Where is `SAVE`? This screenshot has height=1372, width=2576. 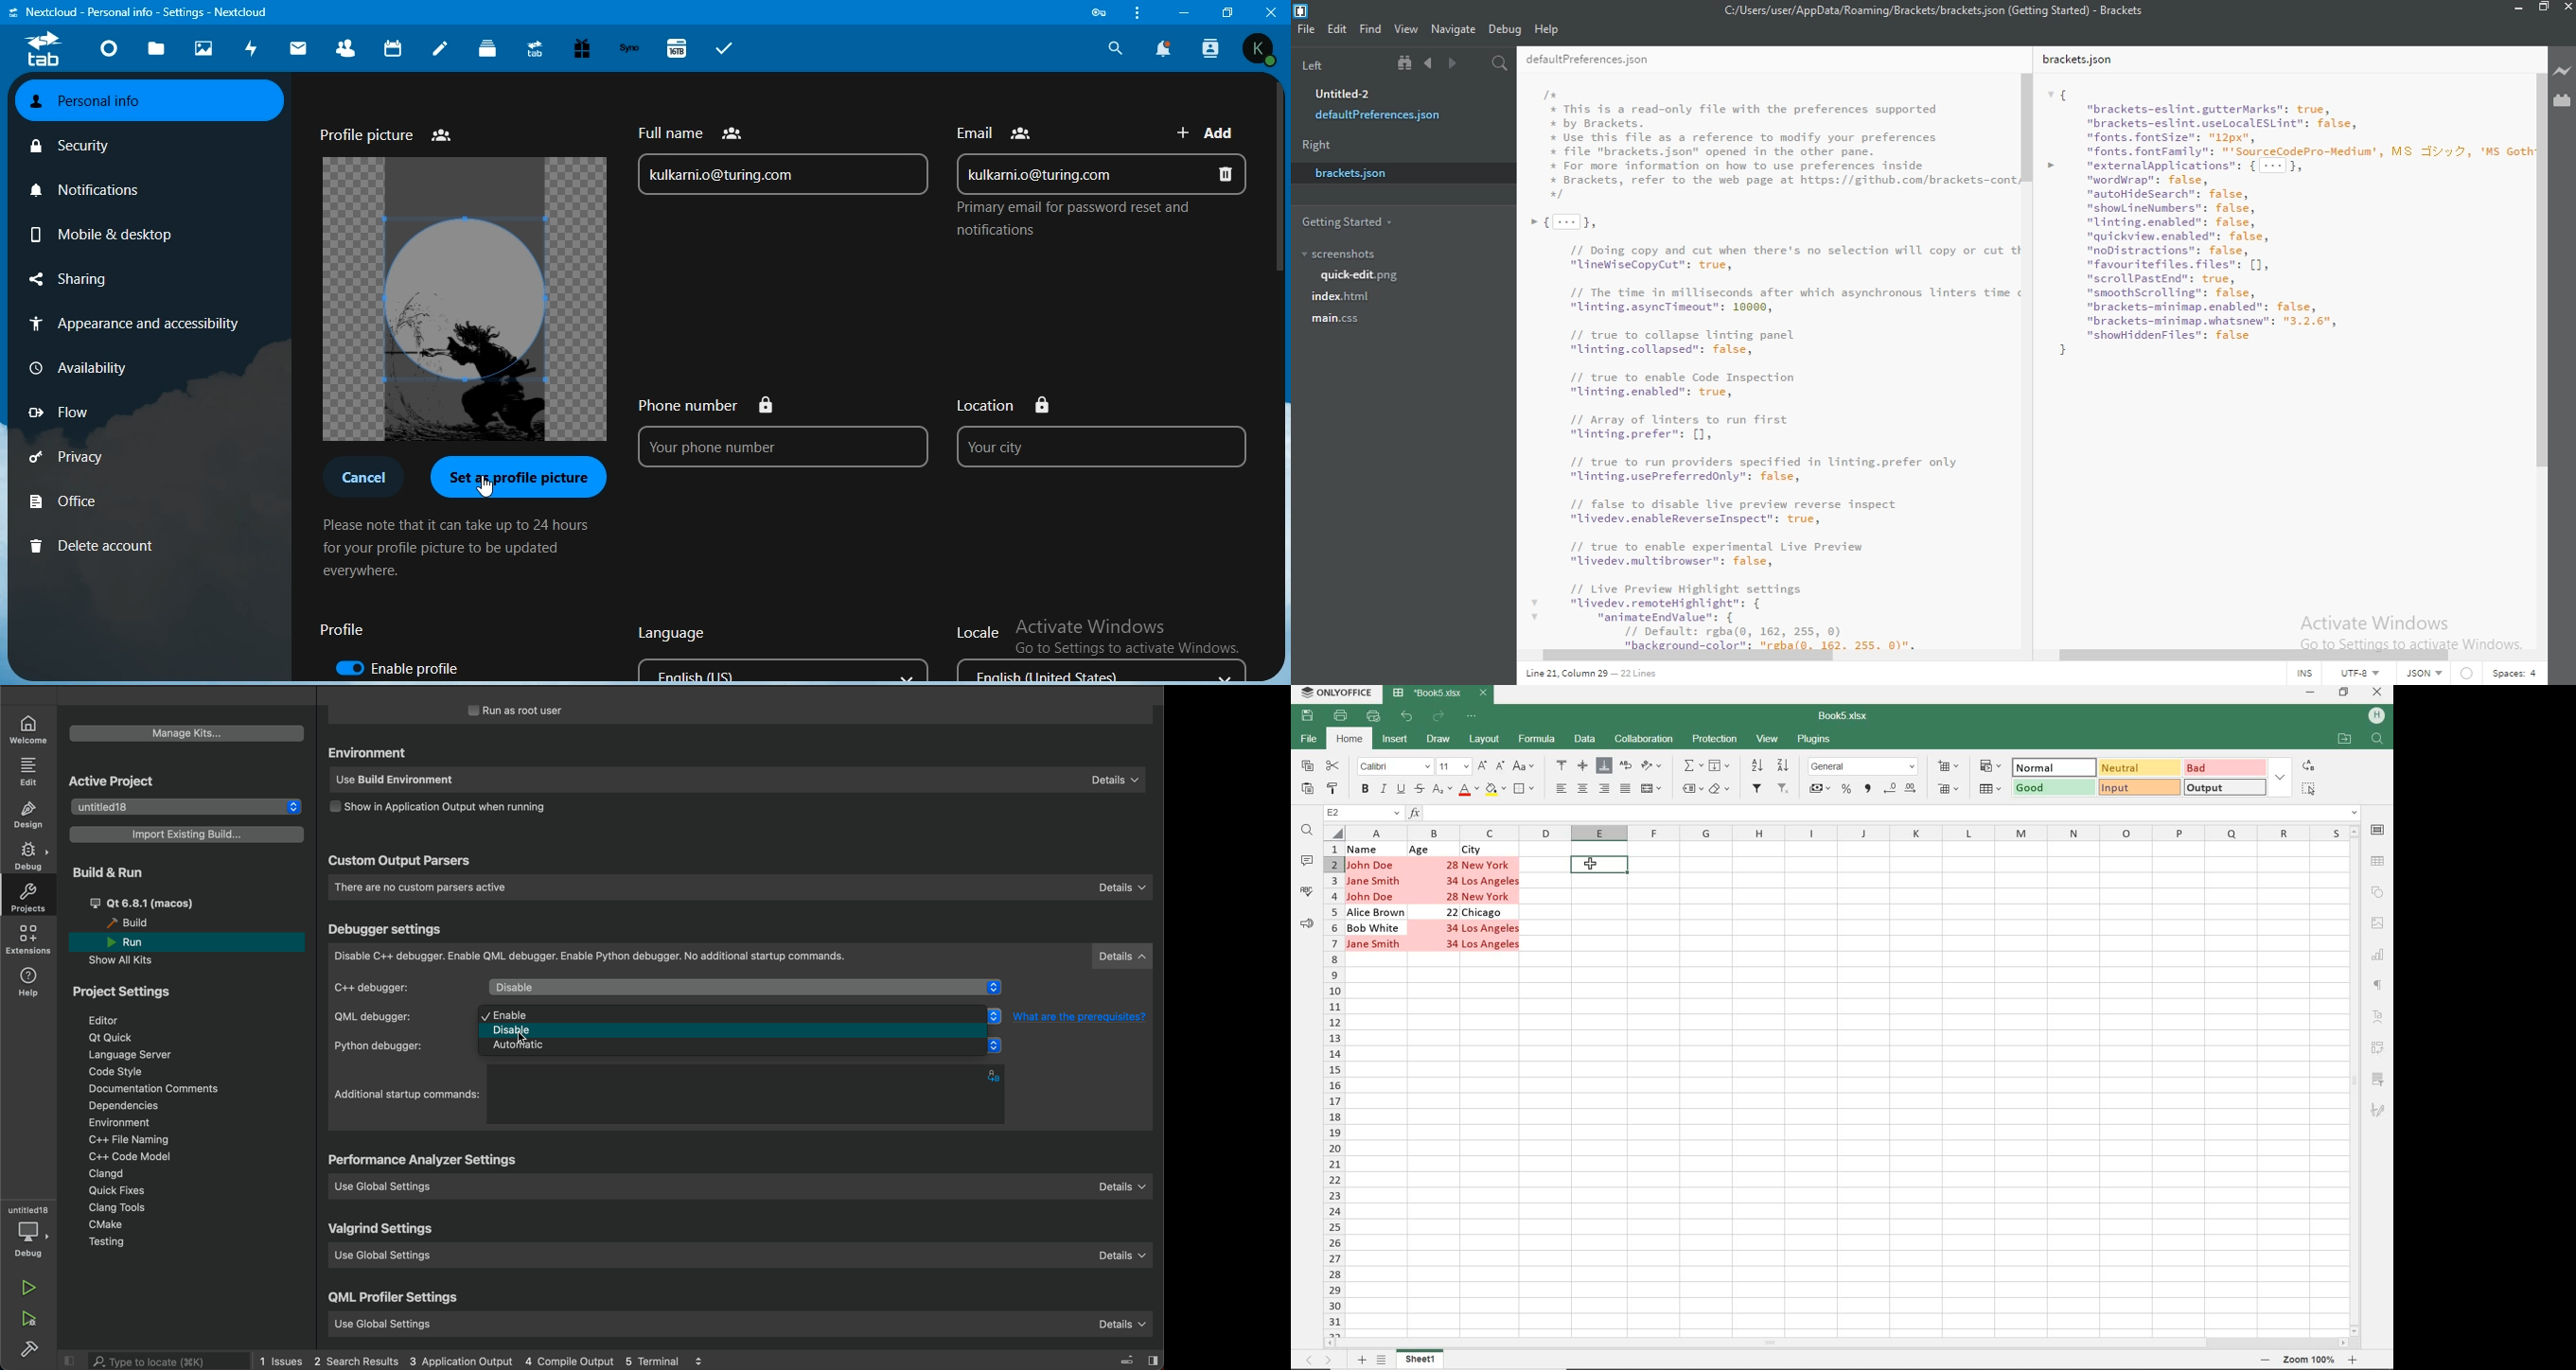 SAVE is located at coordinates (1307, 716).